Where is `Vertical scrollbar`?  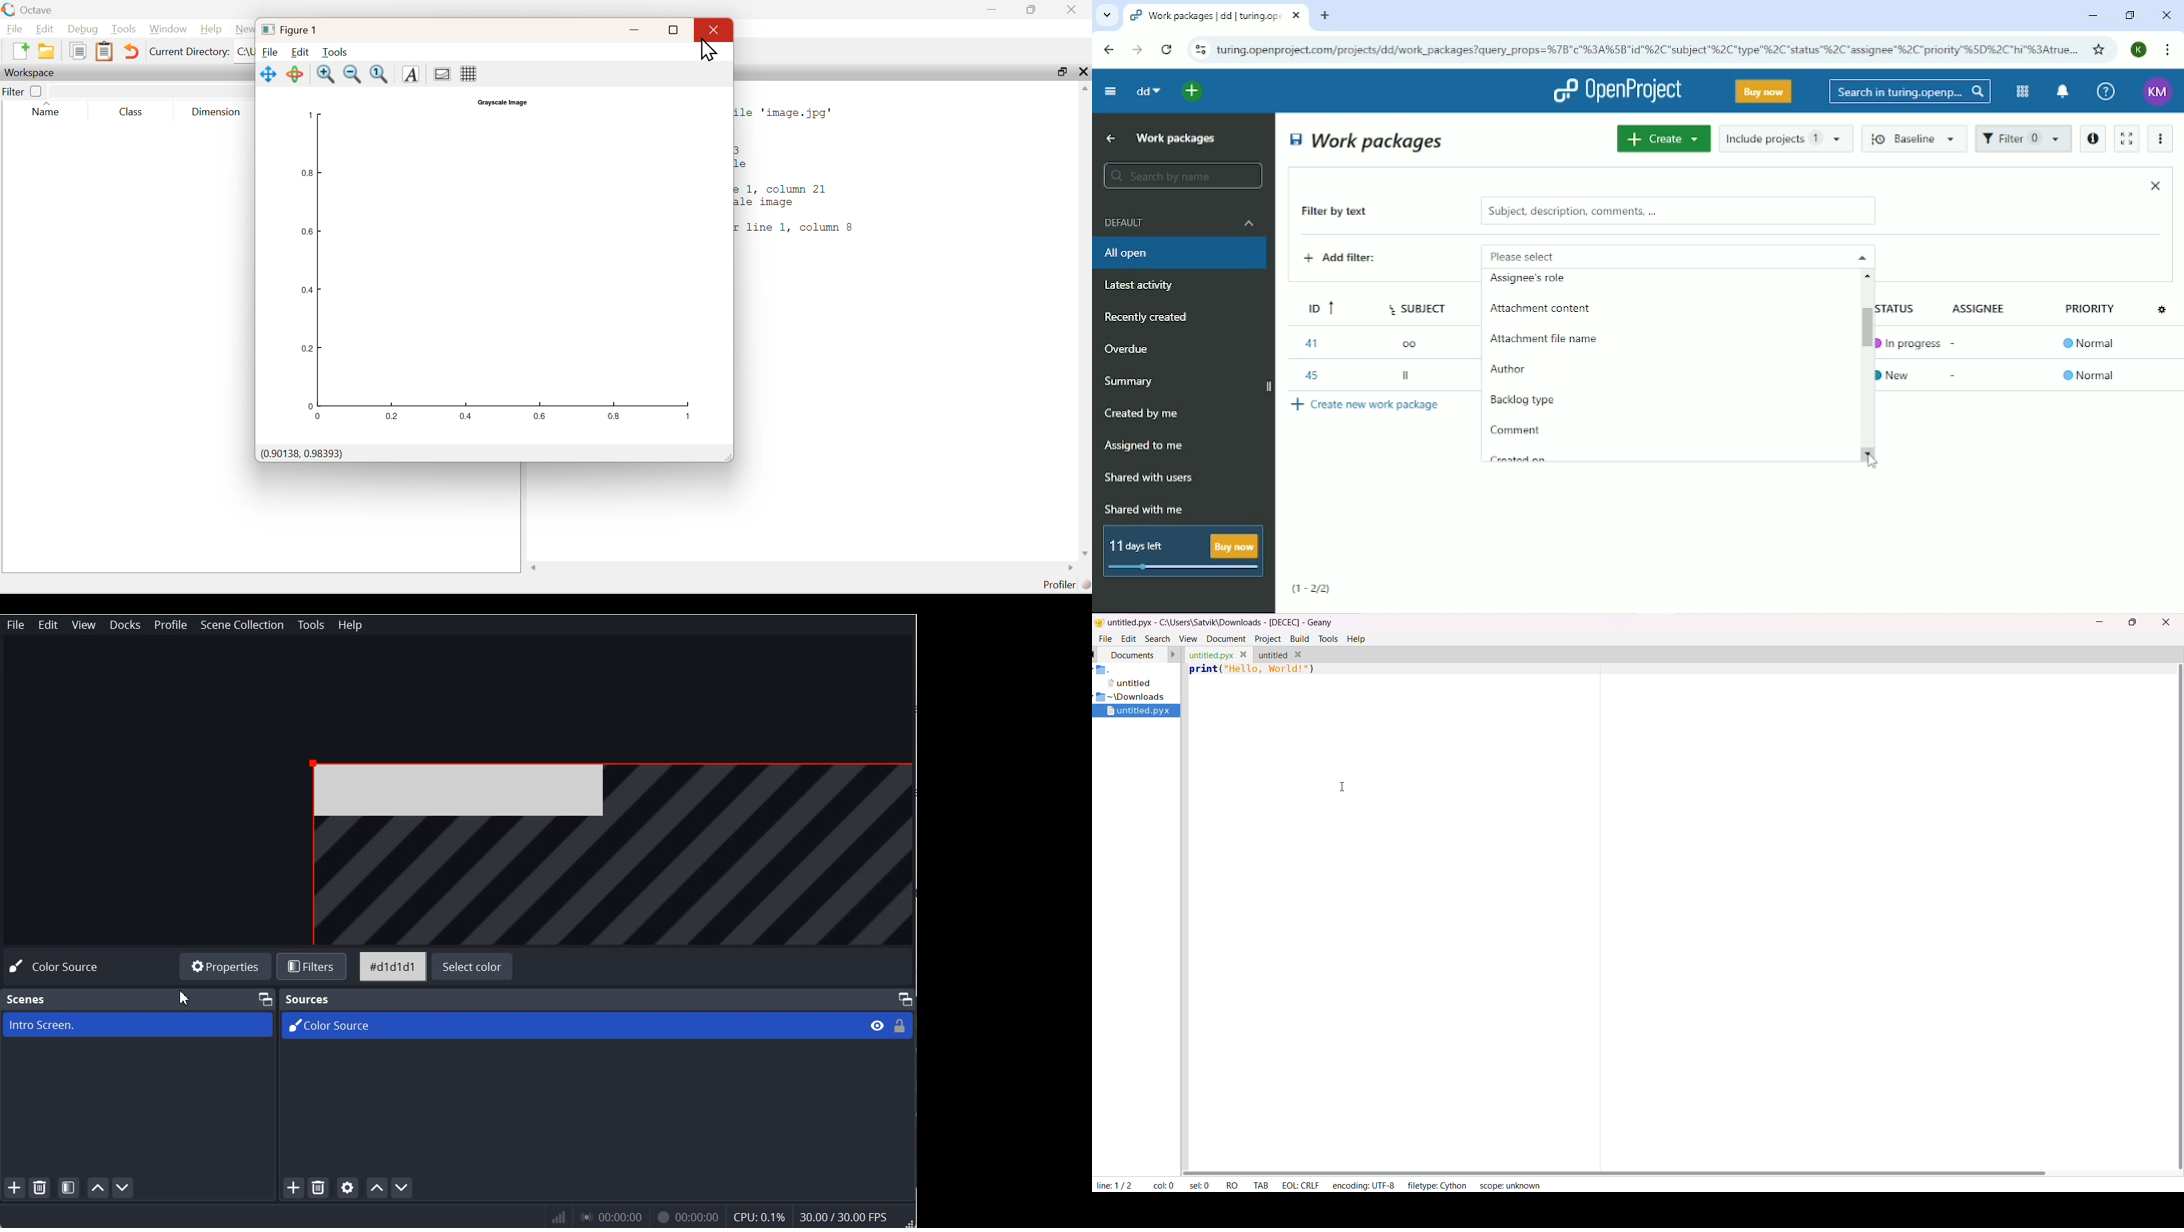
Vertical scrollbar is located at coordinates (1860, 324).